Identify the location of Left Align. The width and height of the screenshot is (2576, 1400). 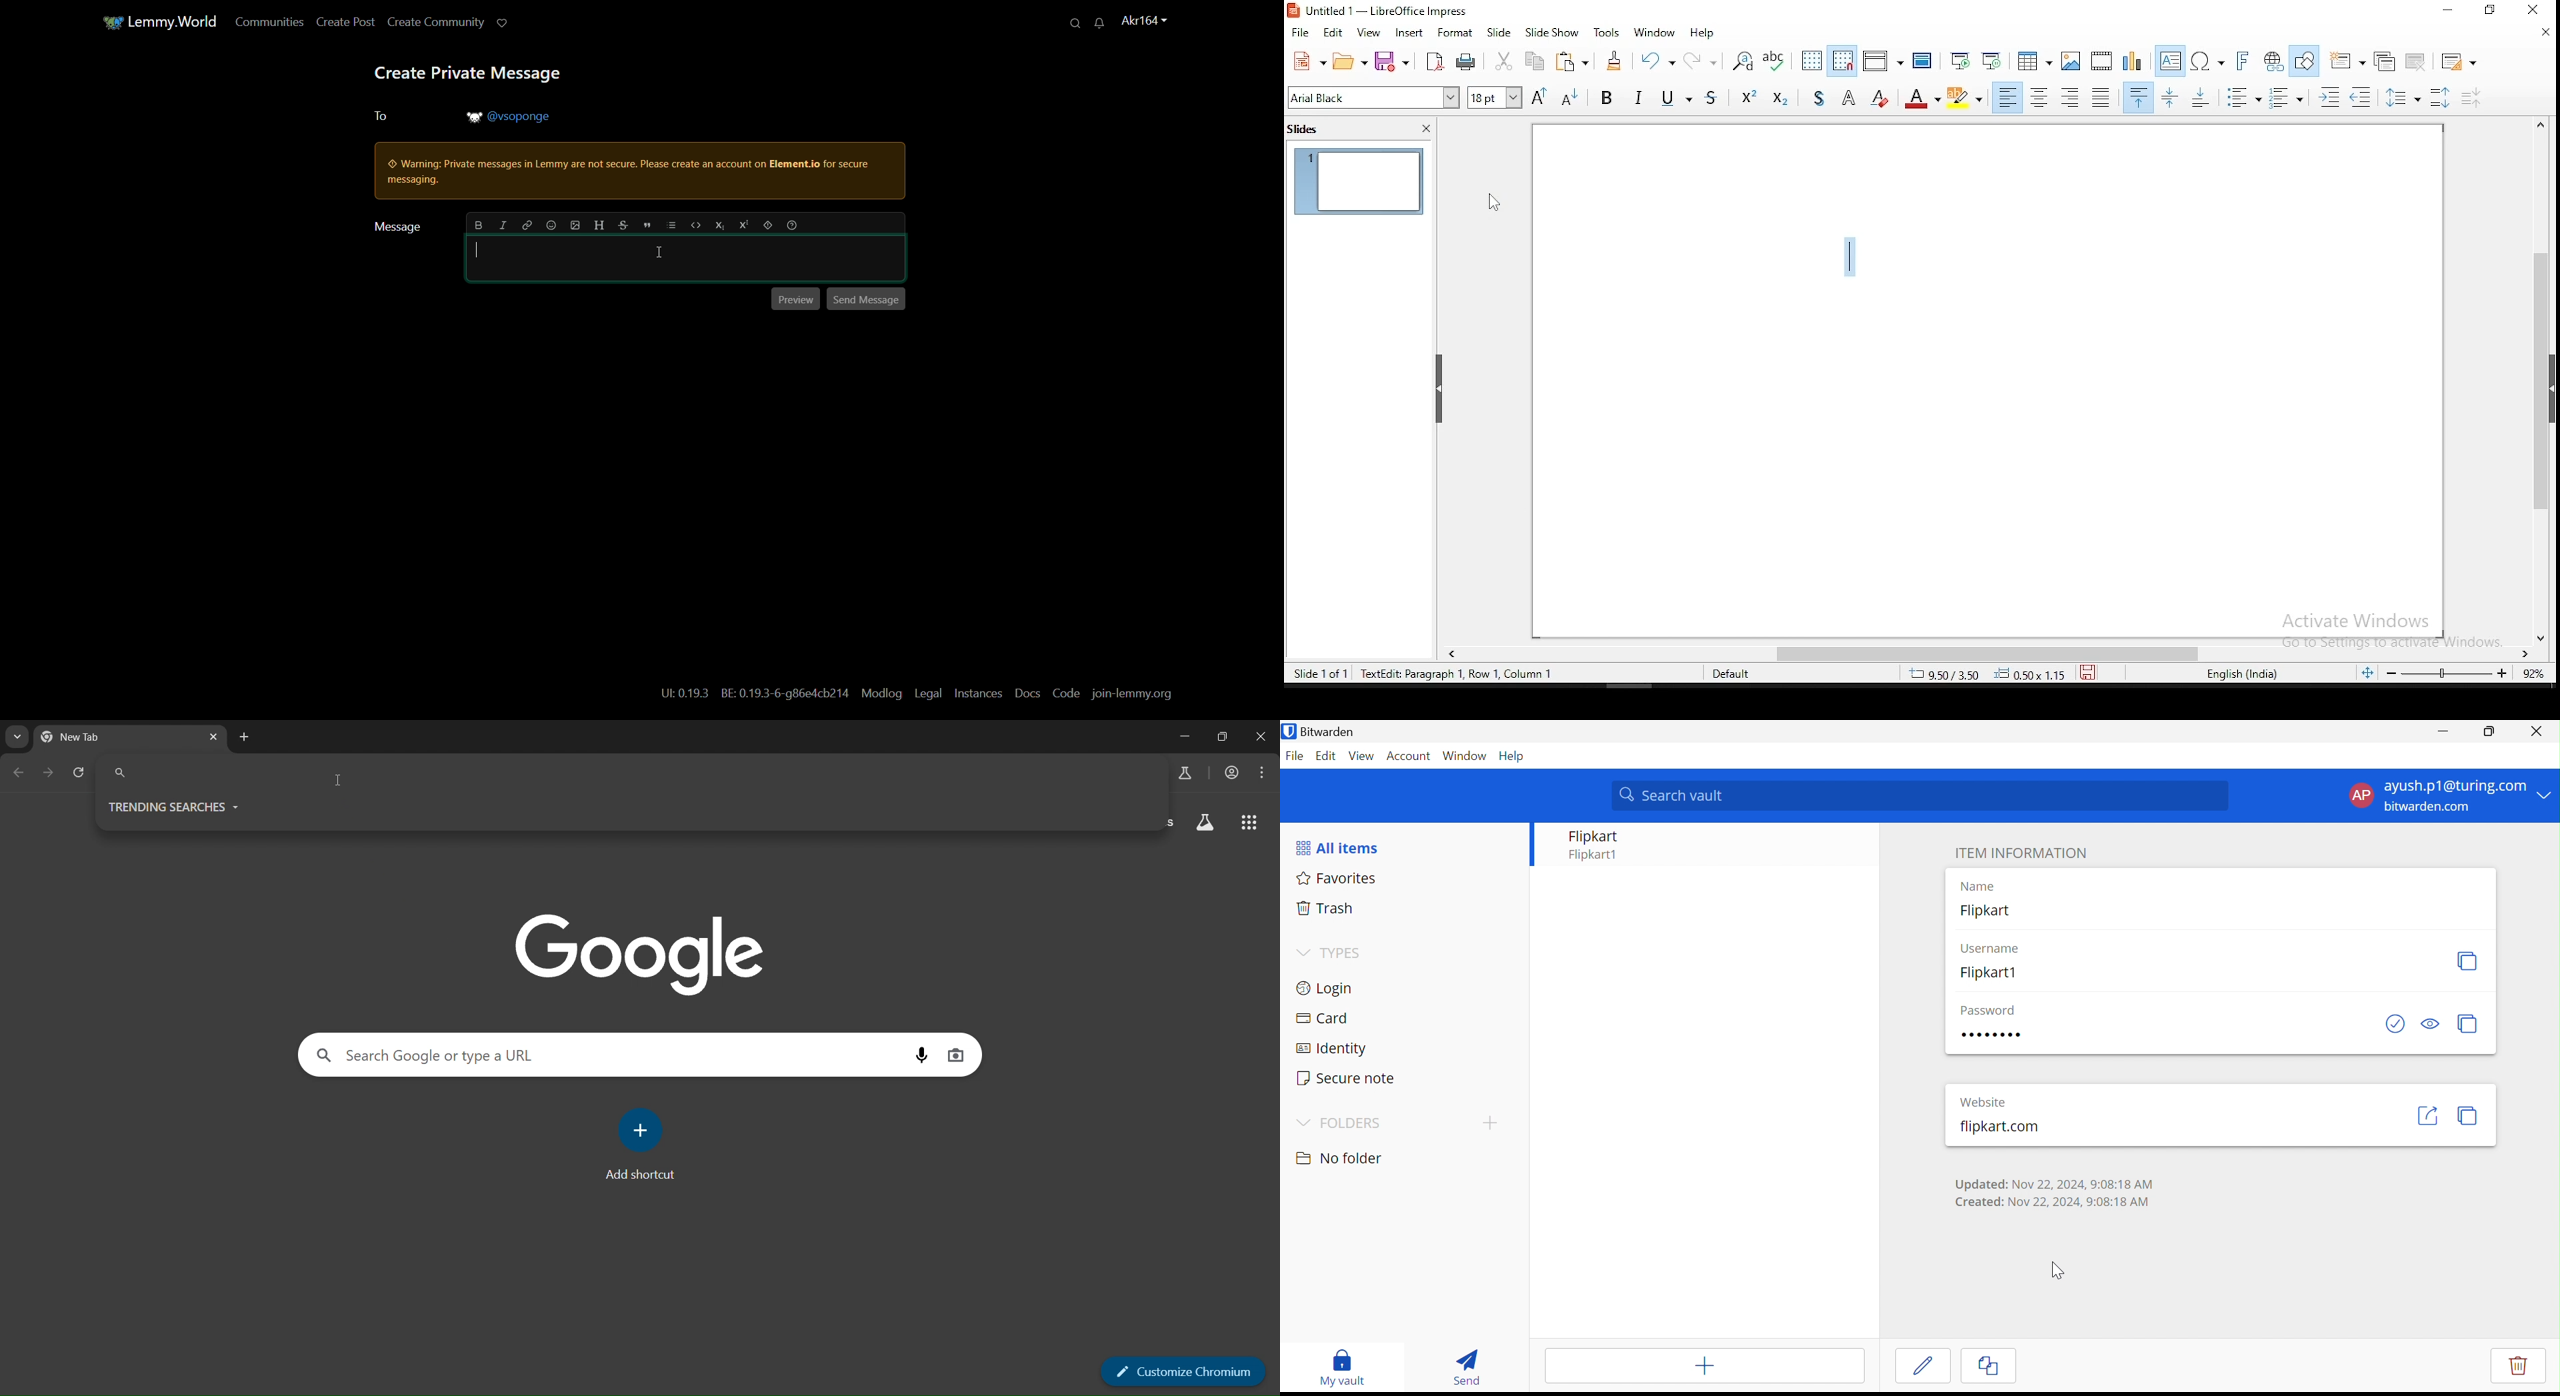
(2007, 97).